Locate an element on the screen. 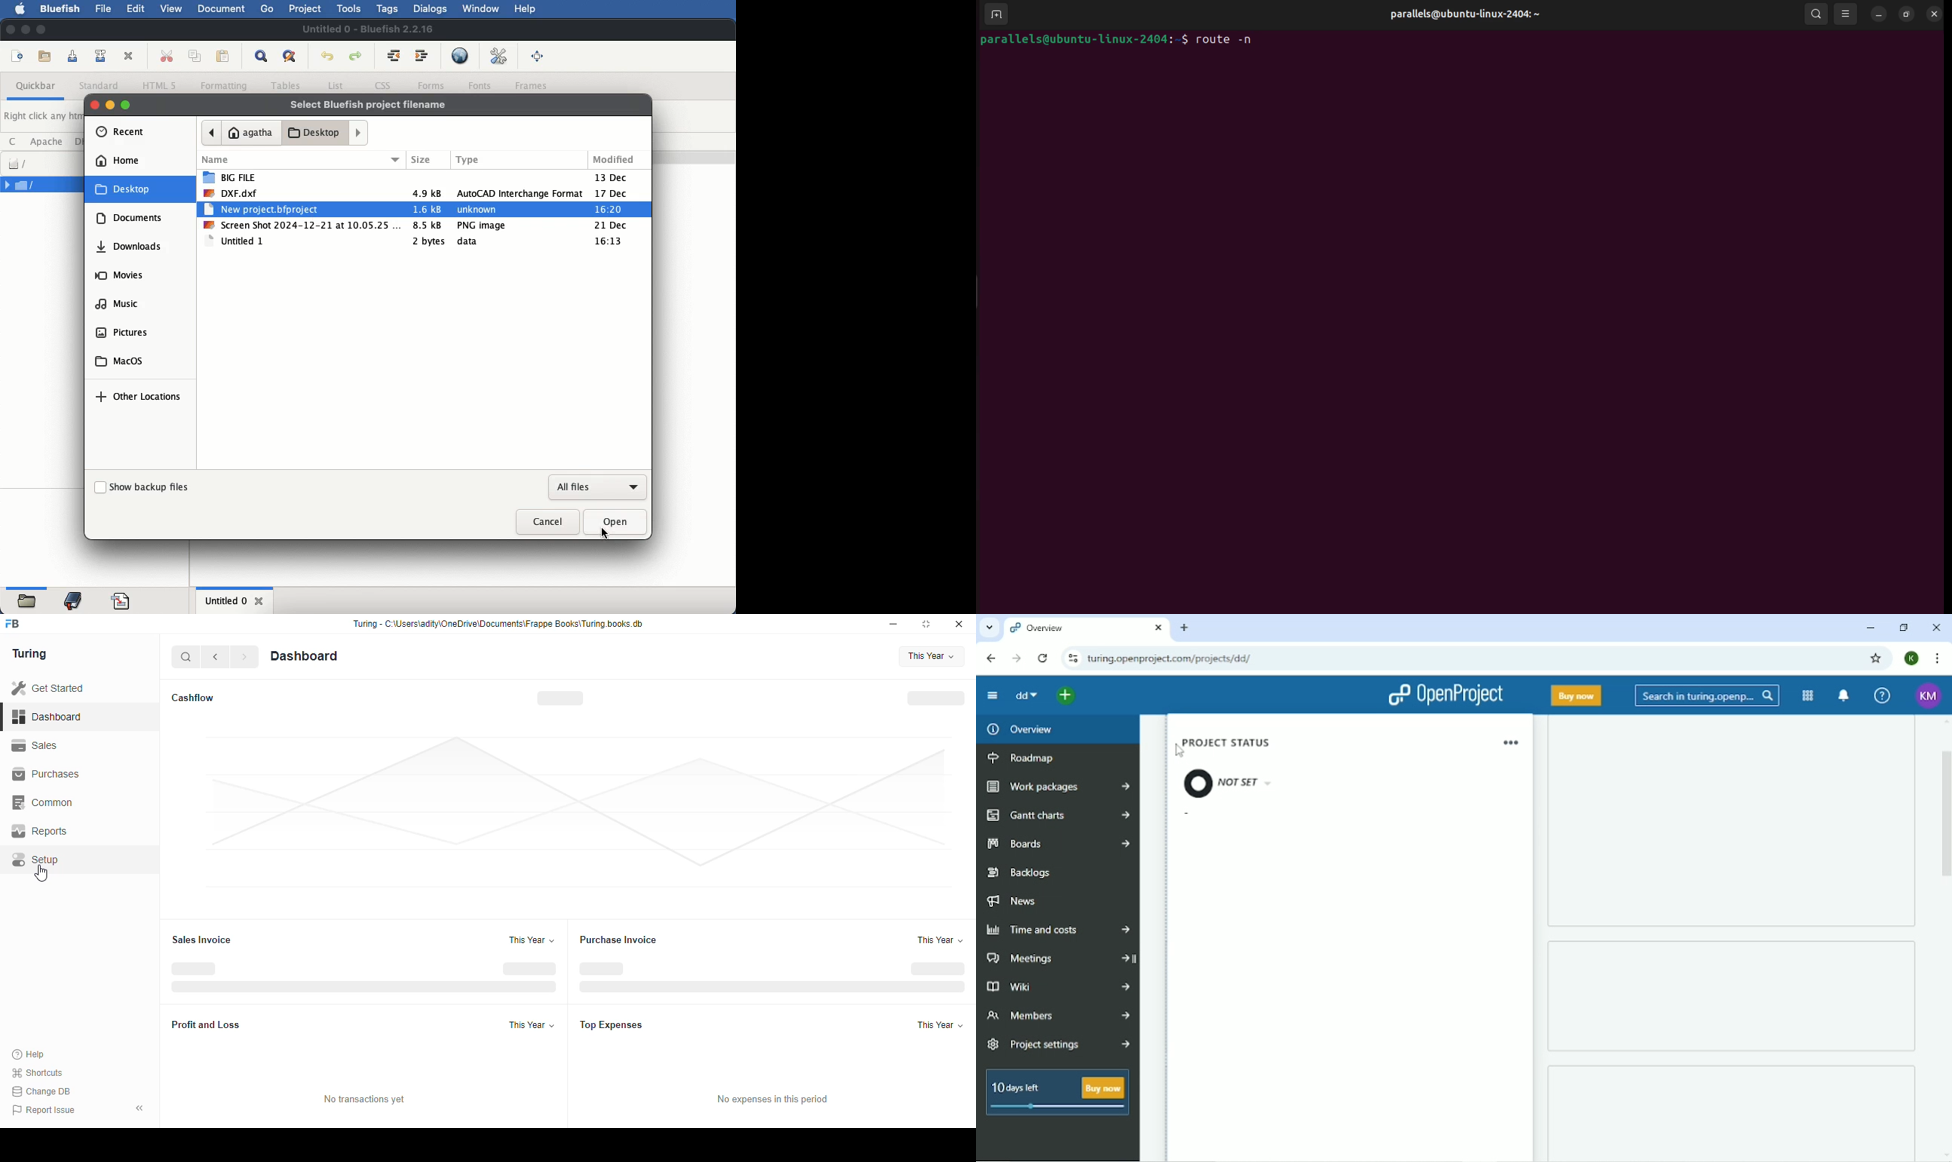  2 bytes is located at coordinates (428, 243).